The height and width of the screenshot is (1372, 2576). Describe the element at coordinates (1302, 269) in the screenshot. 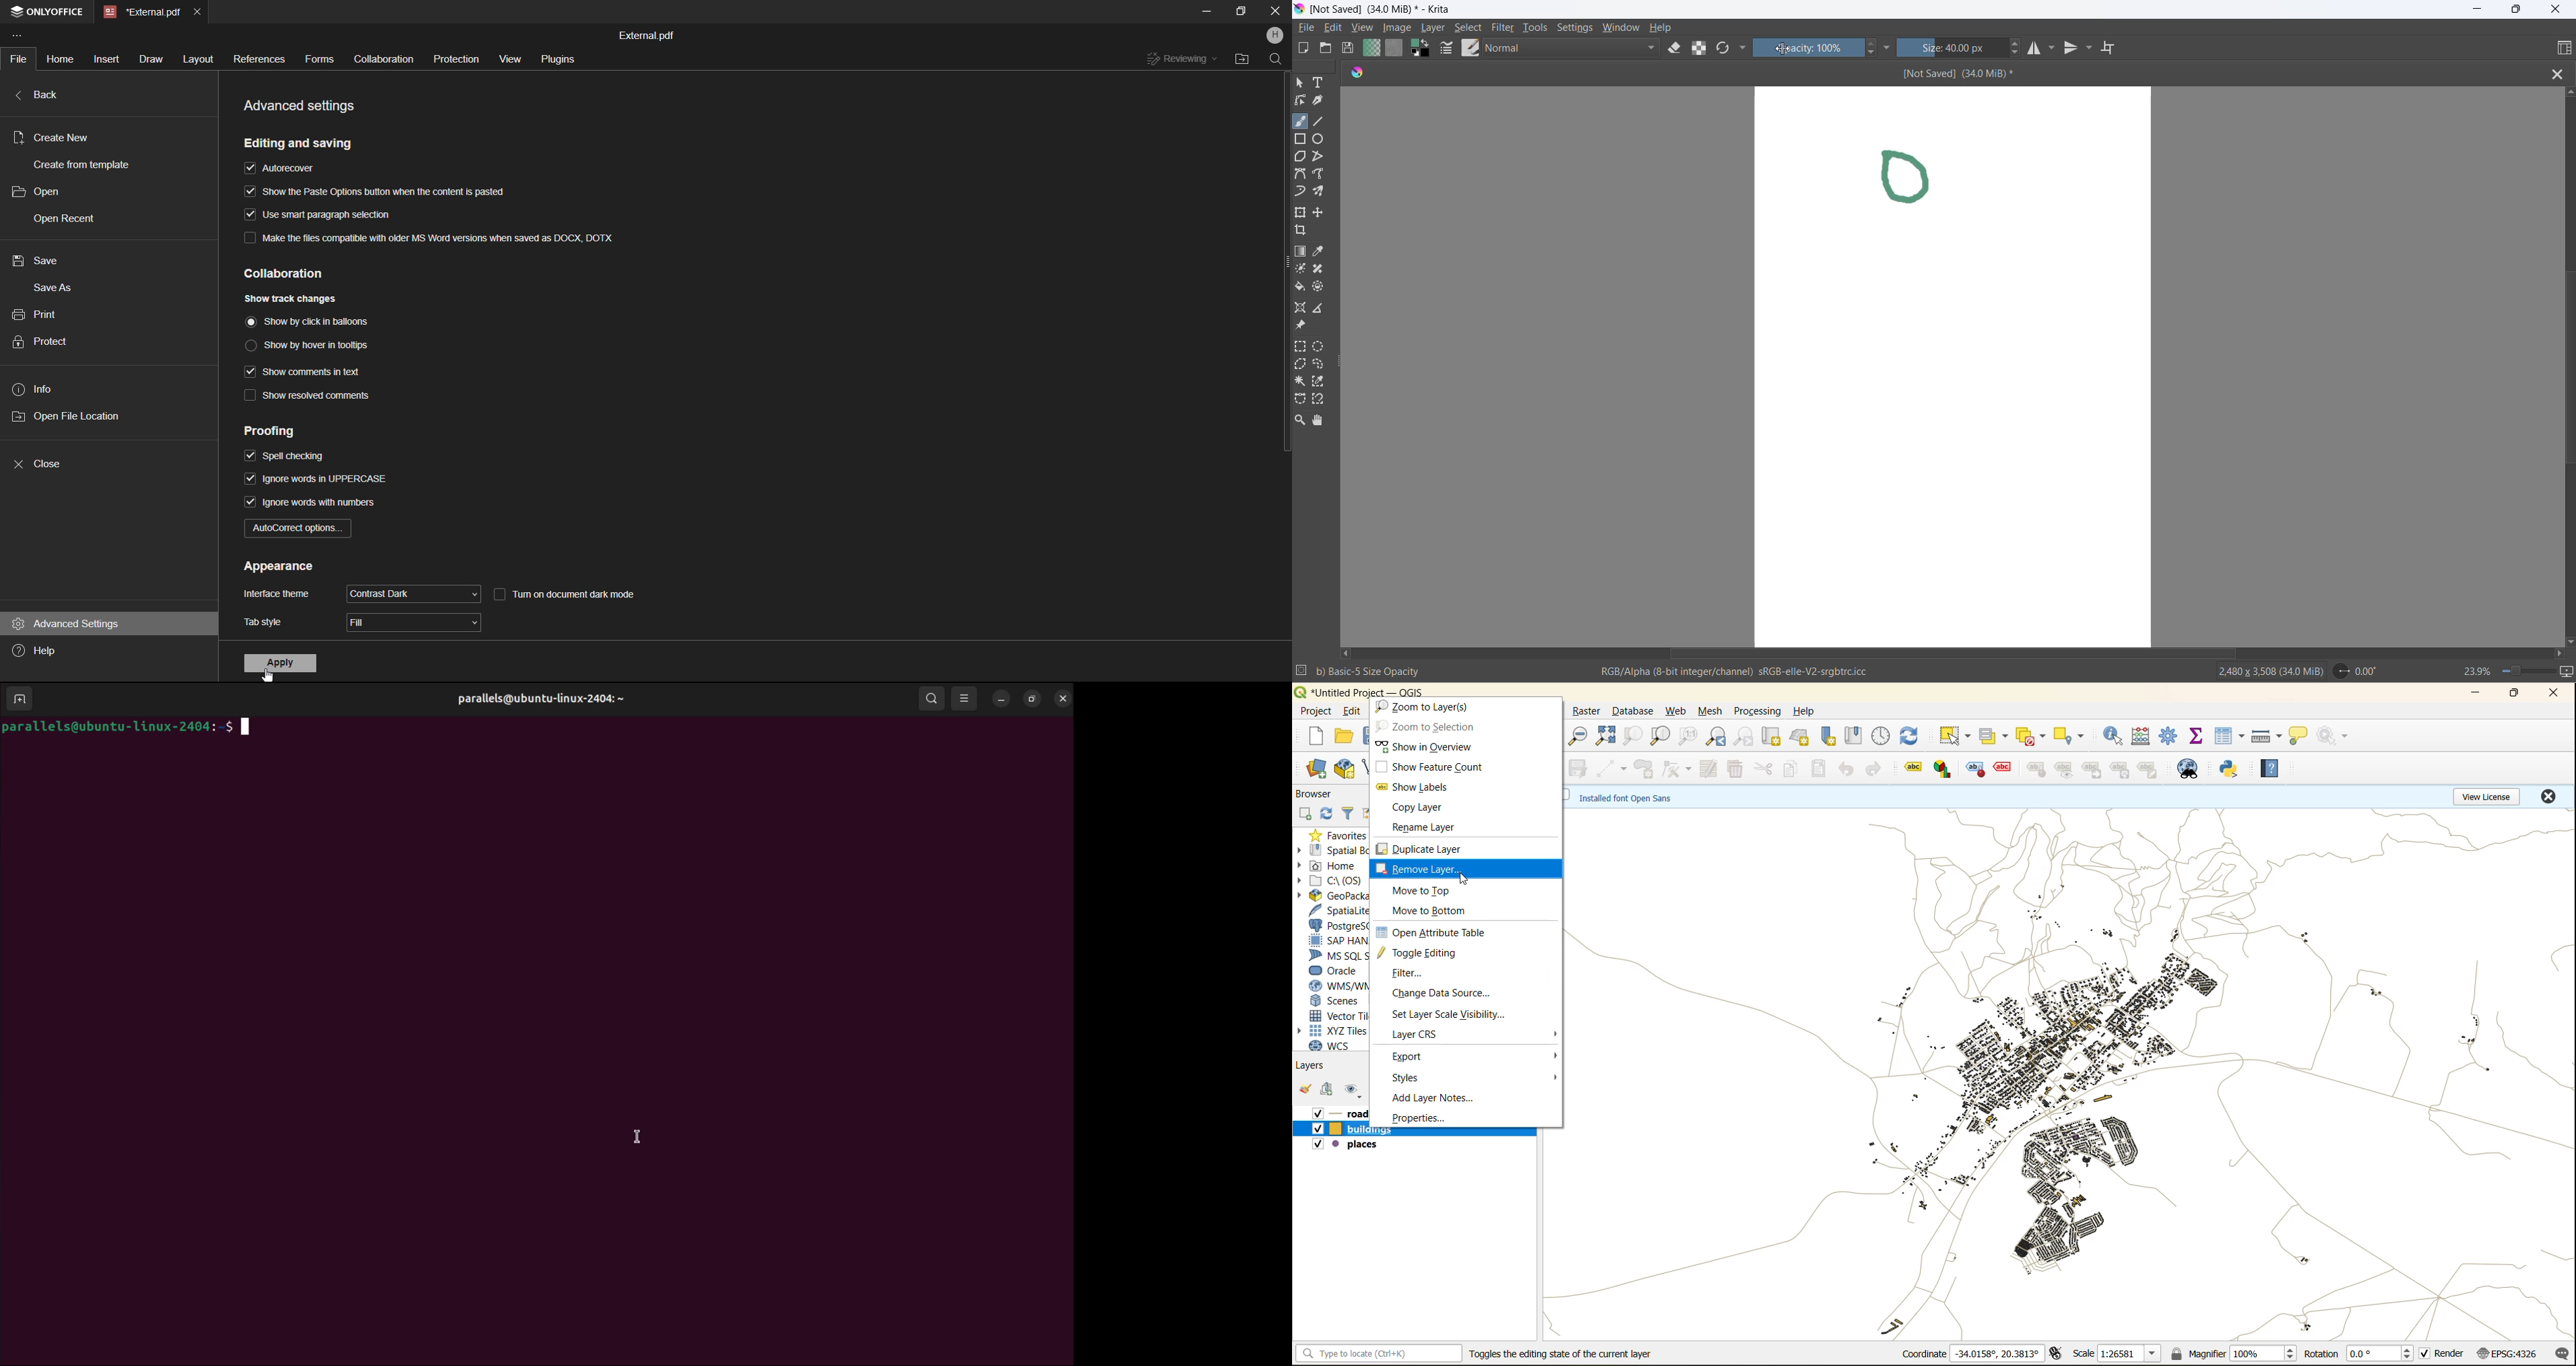

I see `colorize mask tool` at that location.